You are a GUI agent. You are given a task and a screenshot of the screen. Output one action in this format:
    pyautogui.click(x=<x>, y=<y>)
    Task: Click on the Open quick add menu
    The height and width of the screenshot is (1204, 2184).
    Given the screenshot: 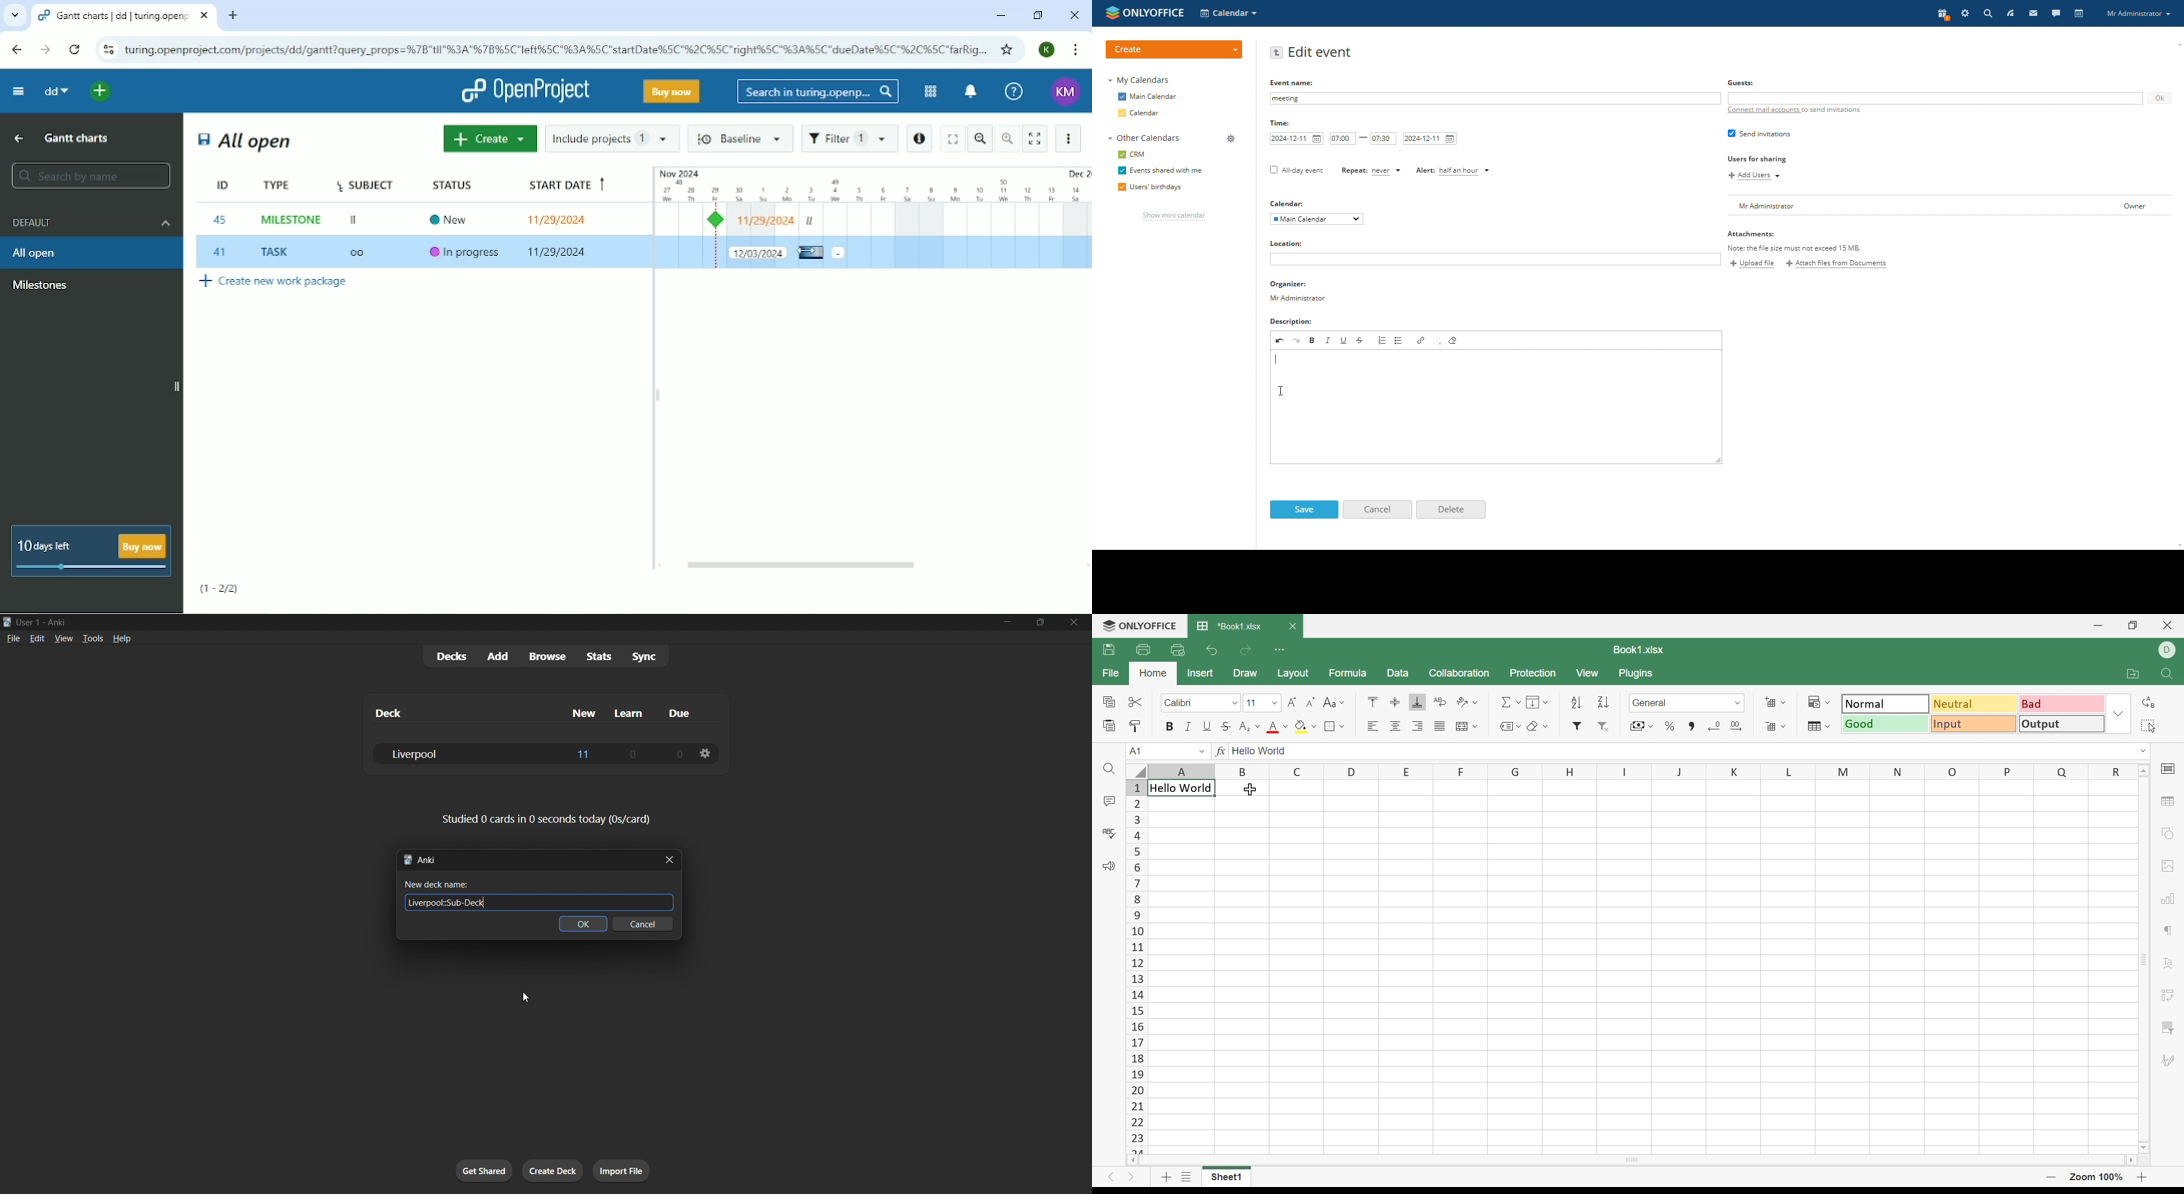 What is the action you would take?
    pyautogui.click(x=103, y=92)
    